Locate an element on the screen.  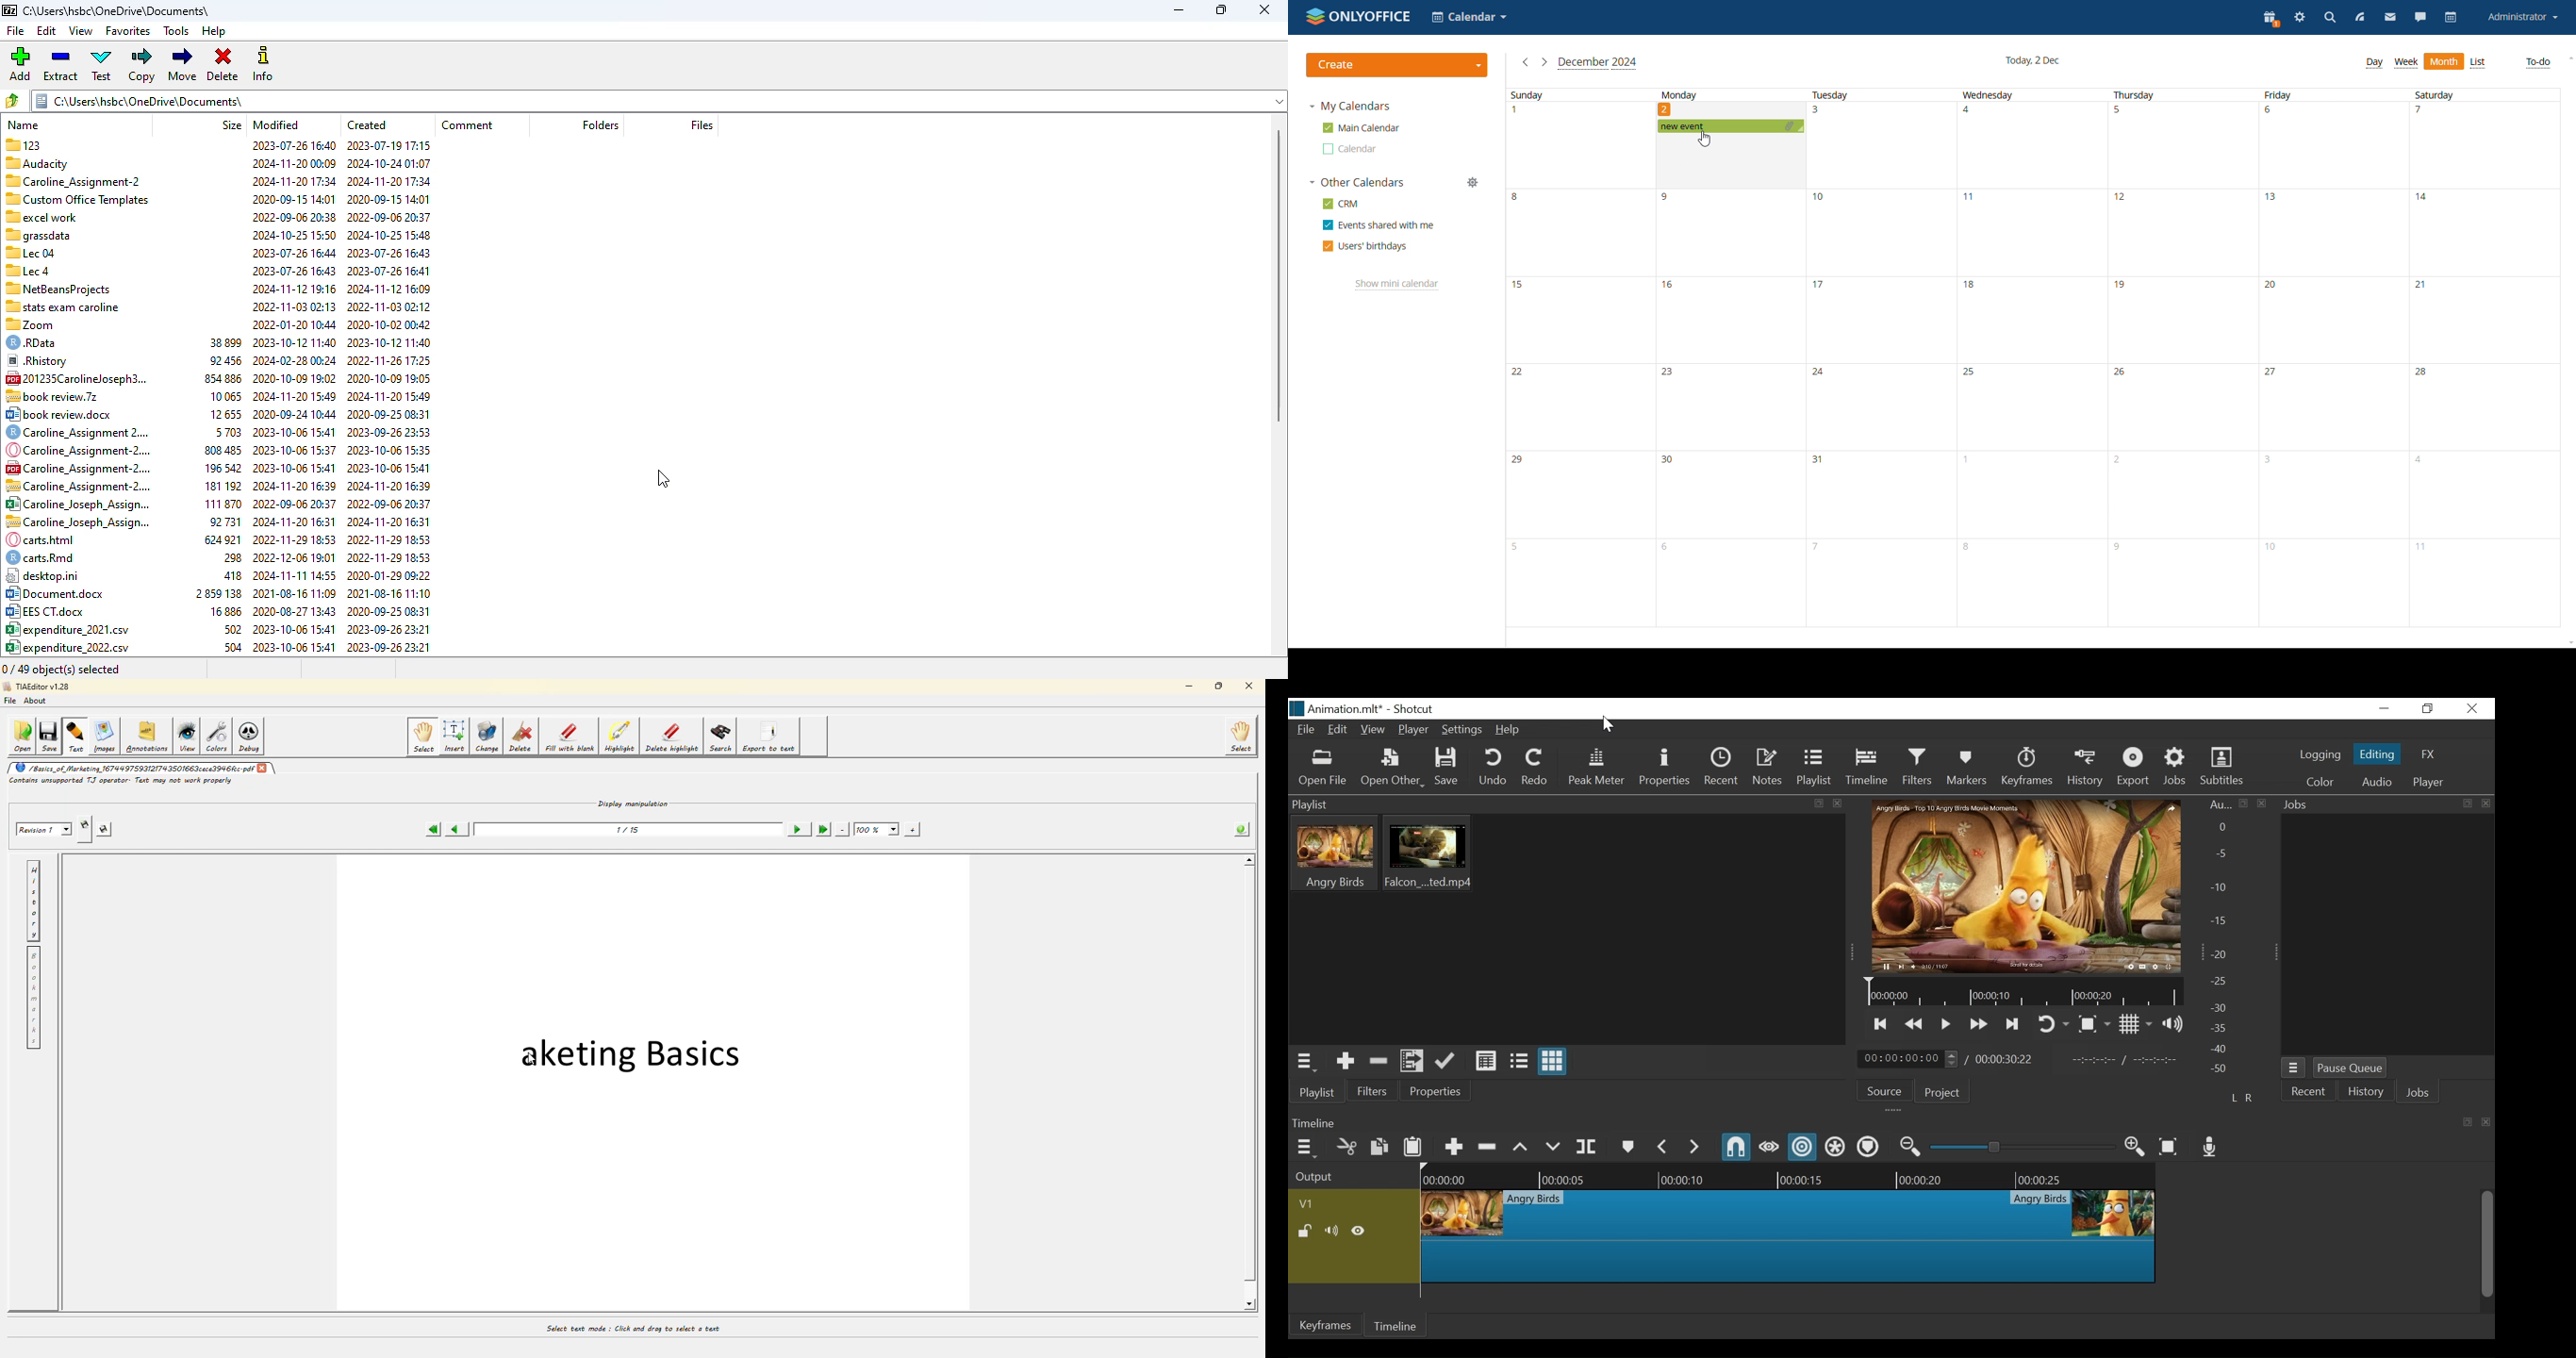
Shotcut Desktop icon is located at coordinates (1297, 709).